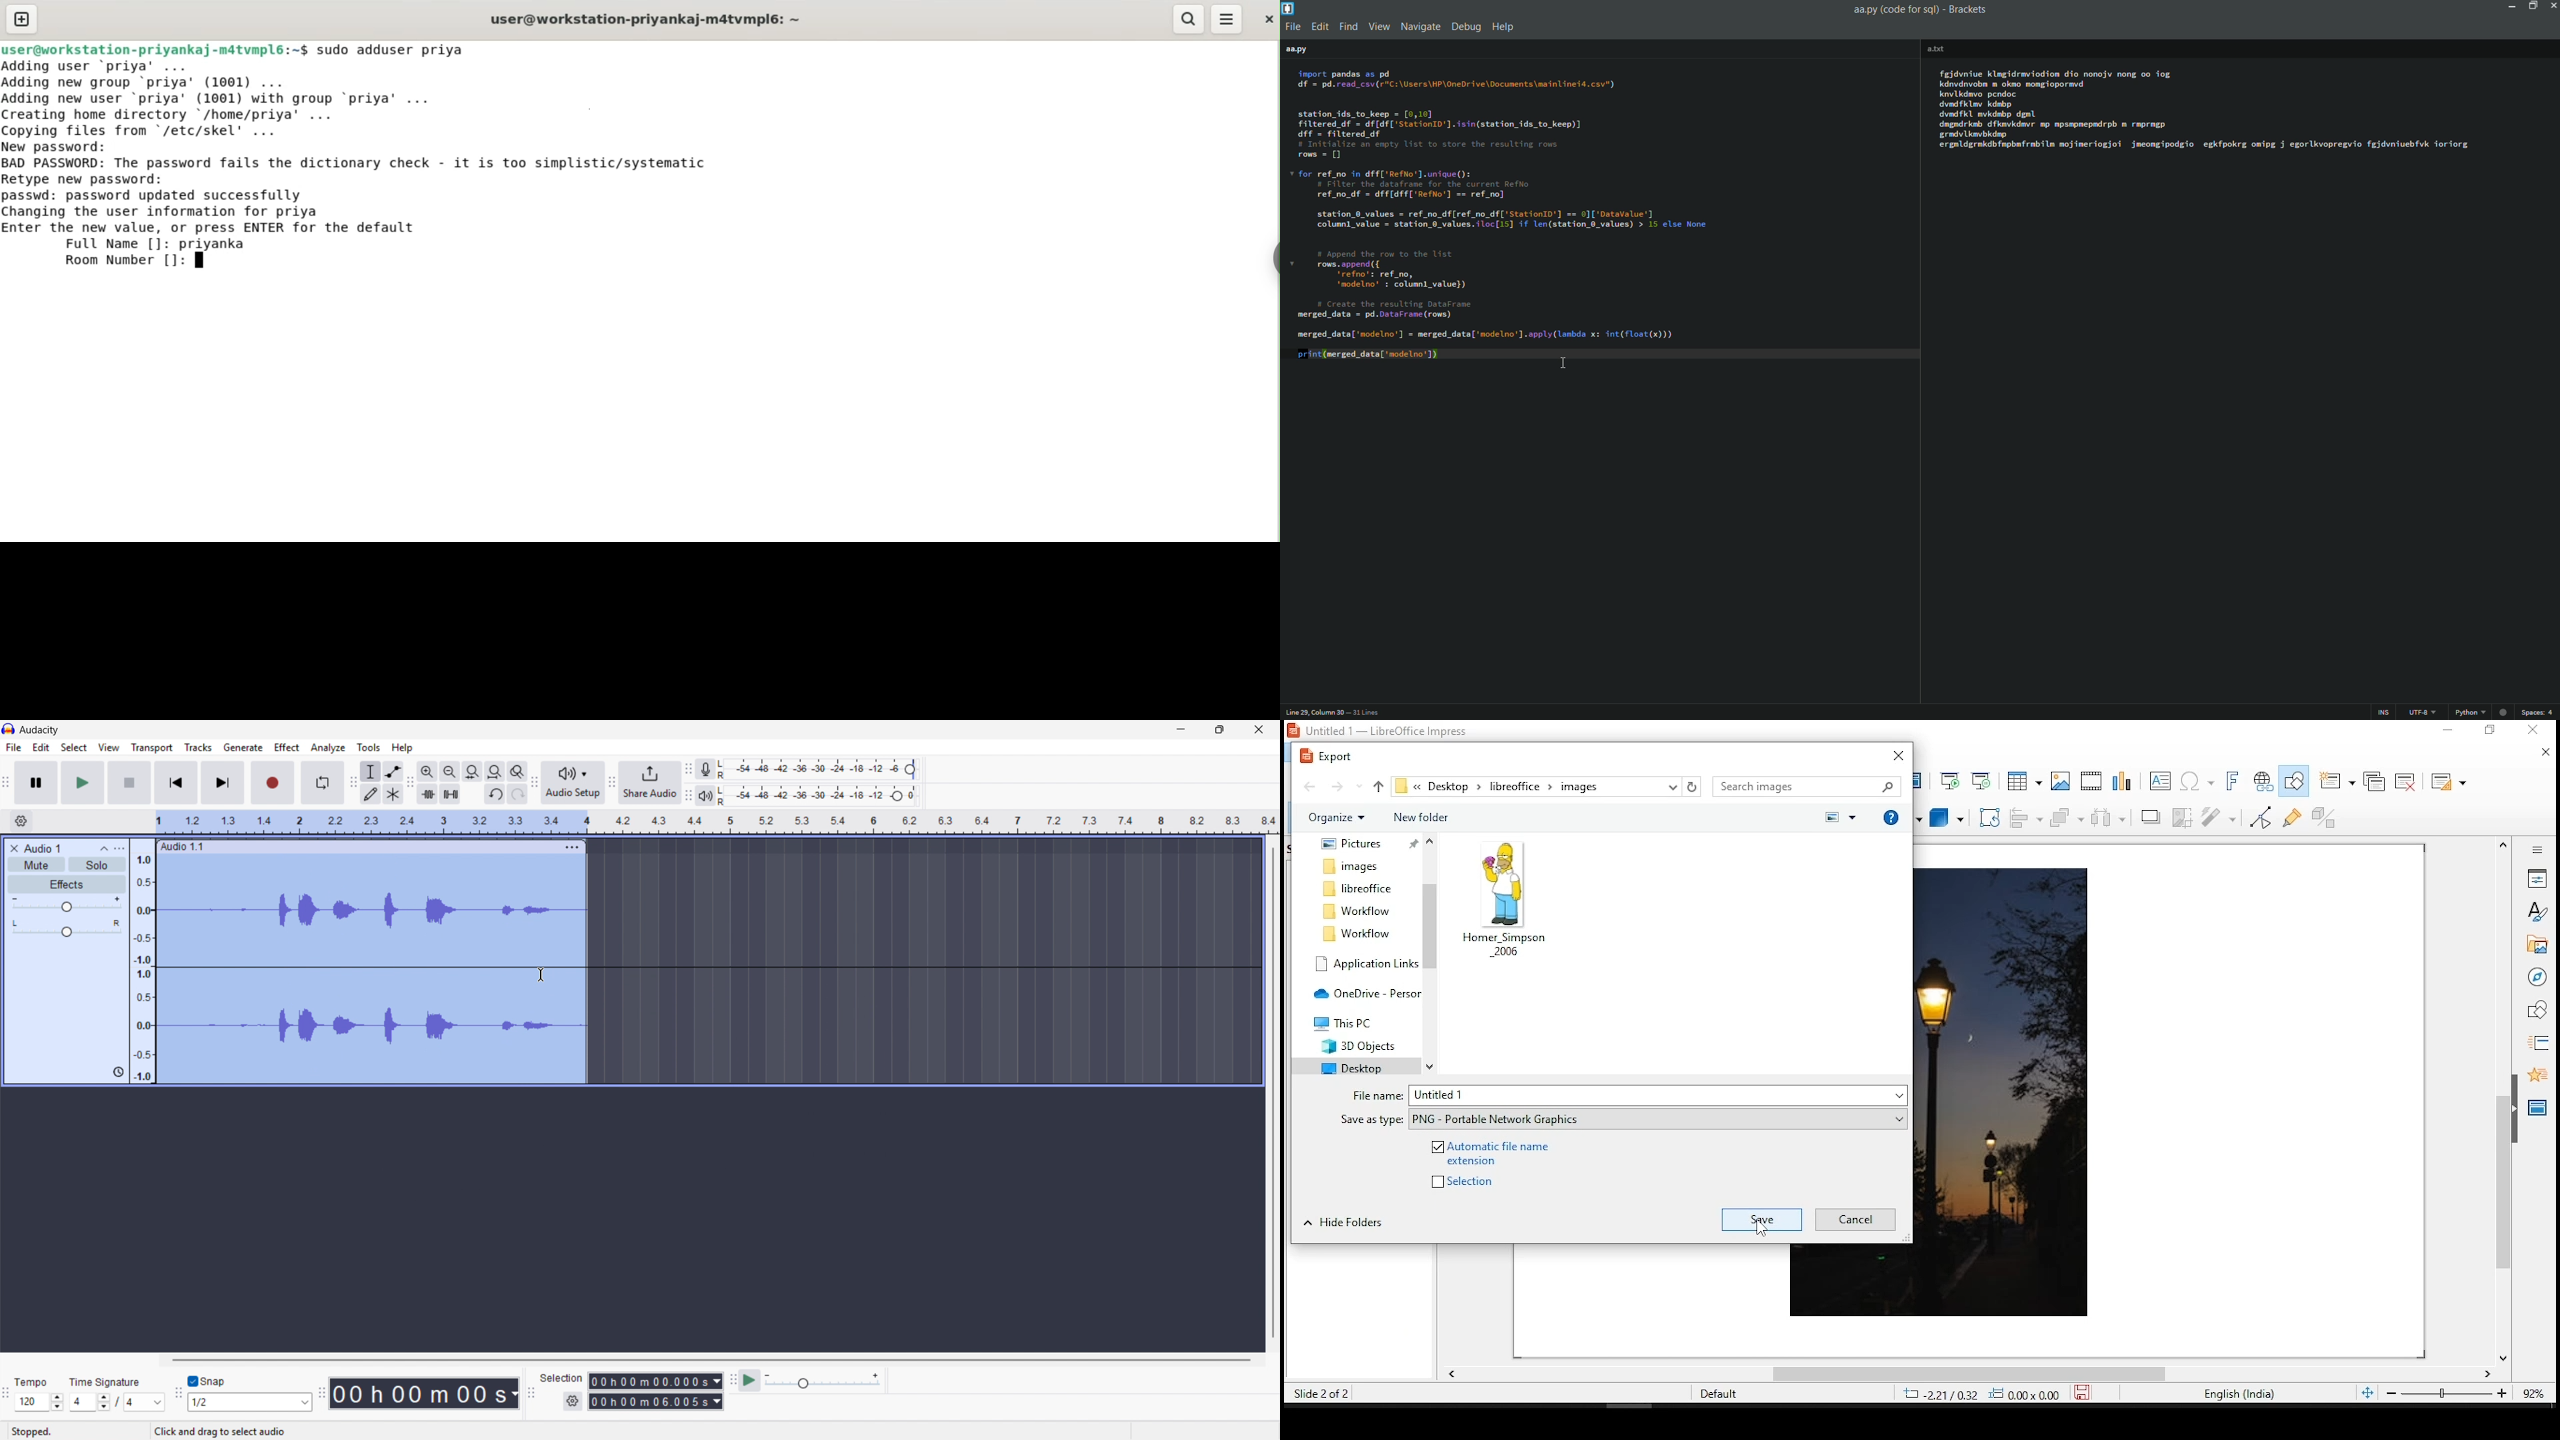 This screenshot has width=2576, height=1456. I want to click on Timeline, so click(717, 822).